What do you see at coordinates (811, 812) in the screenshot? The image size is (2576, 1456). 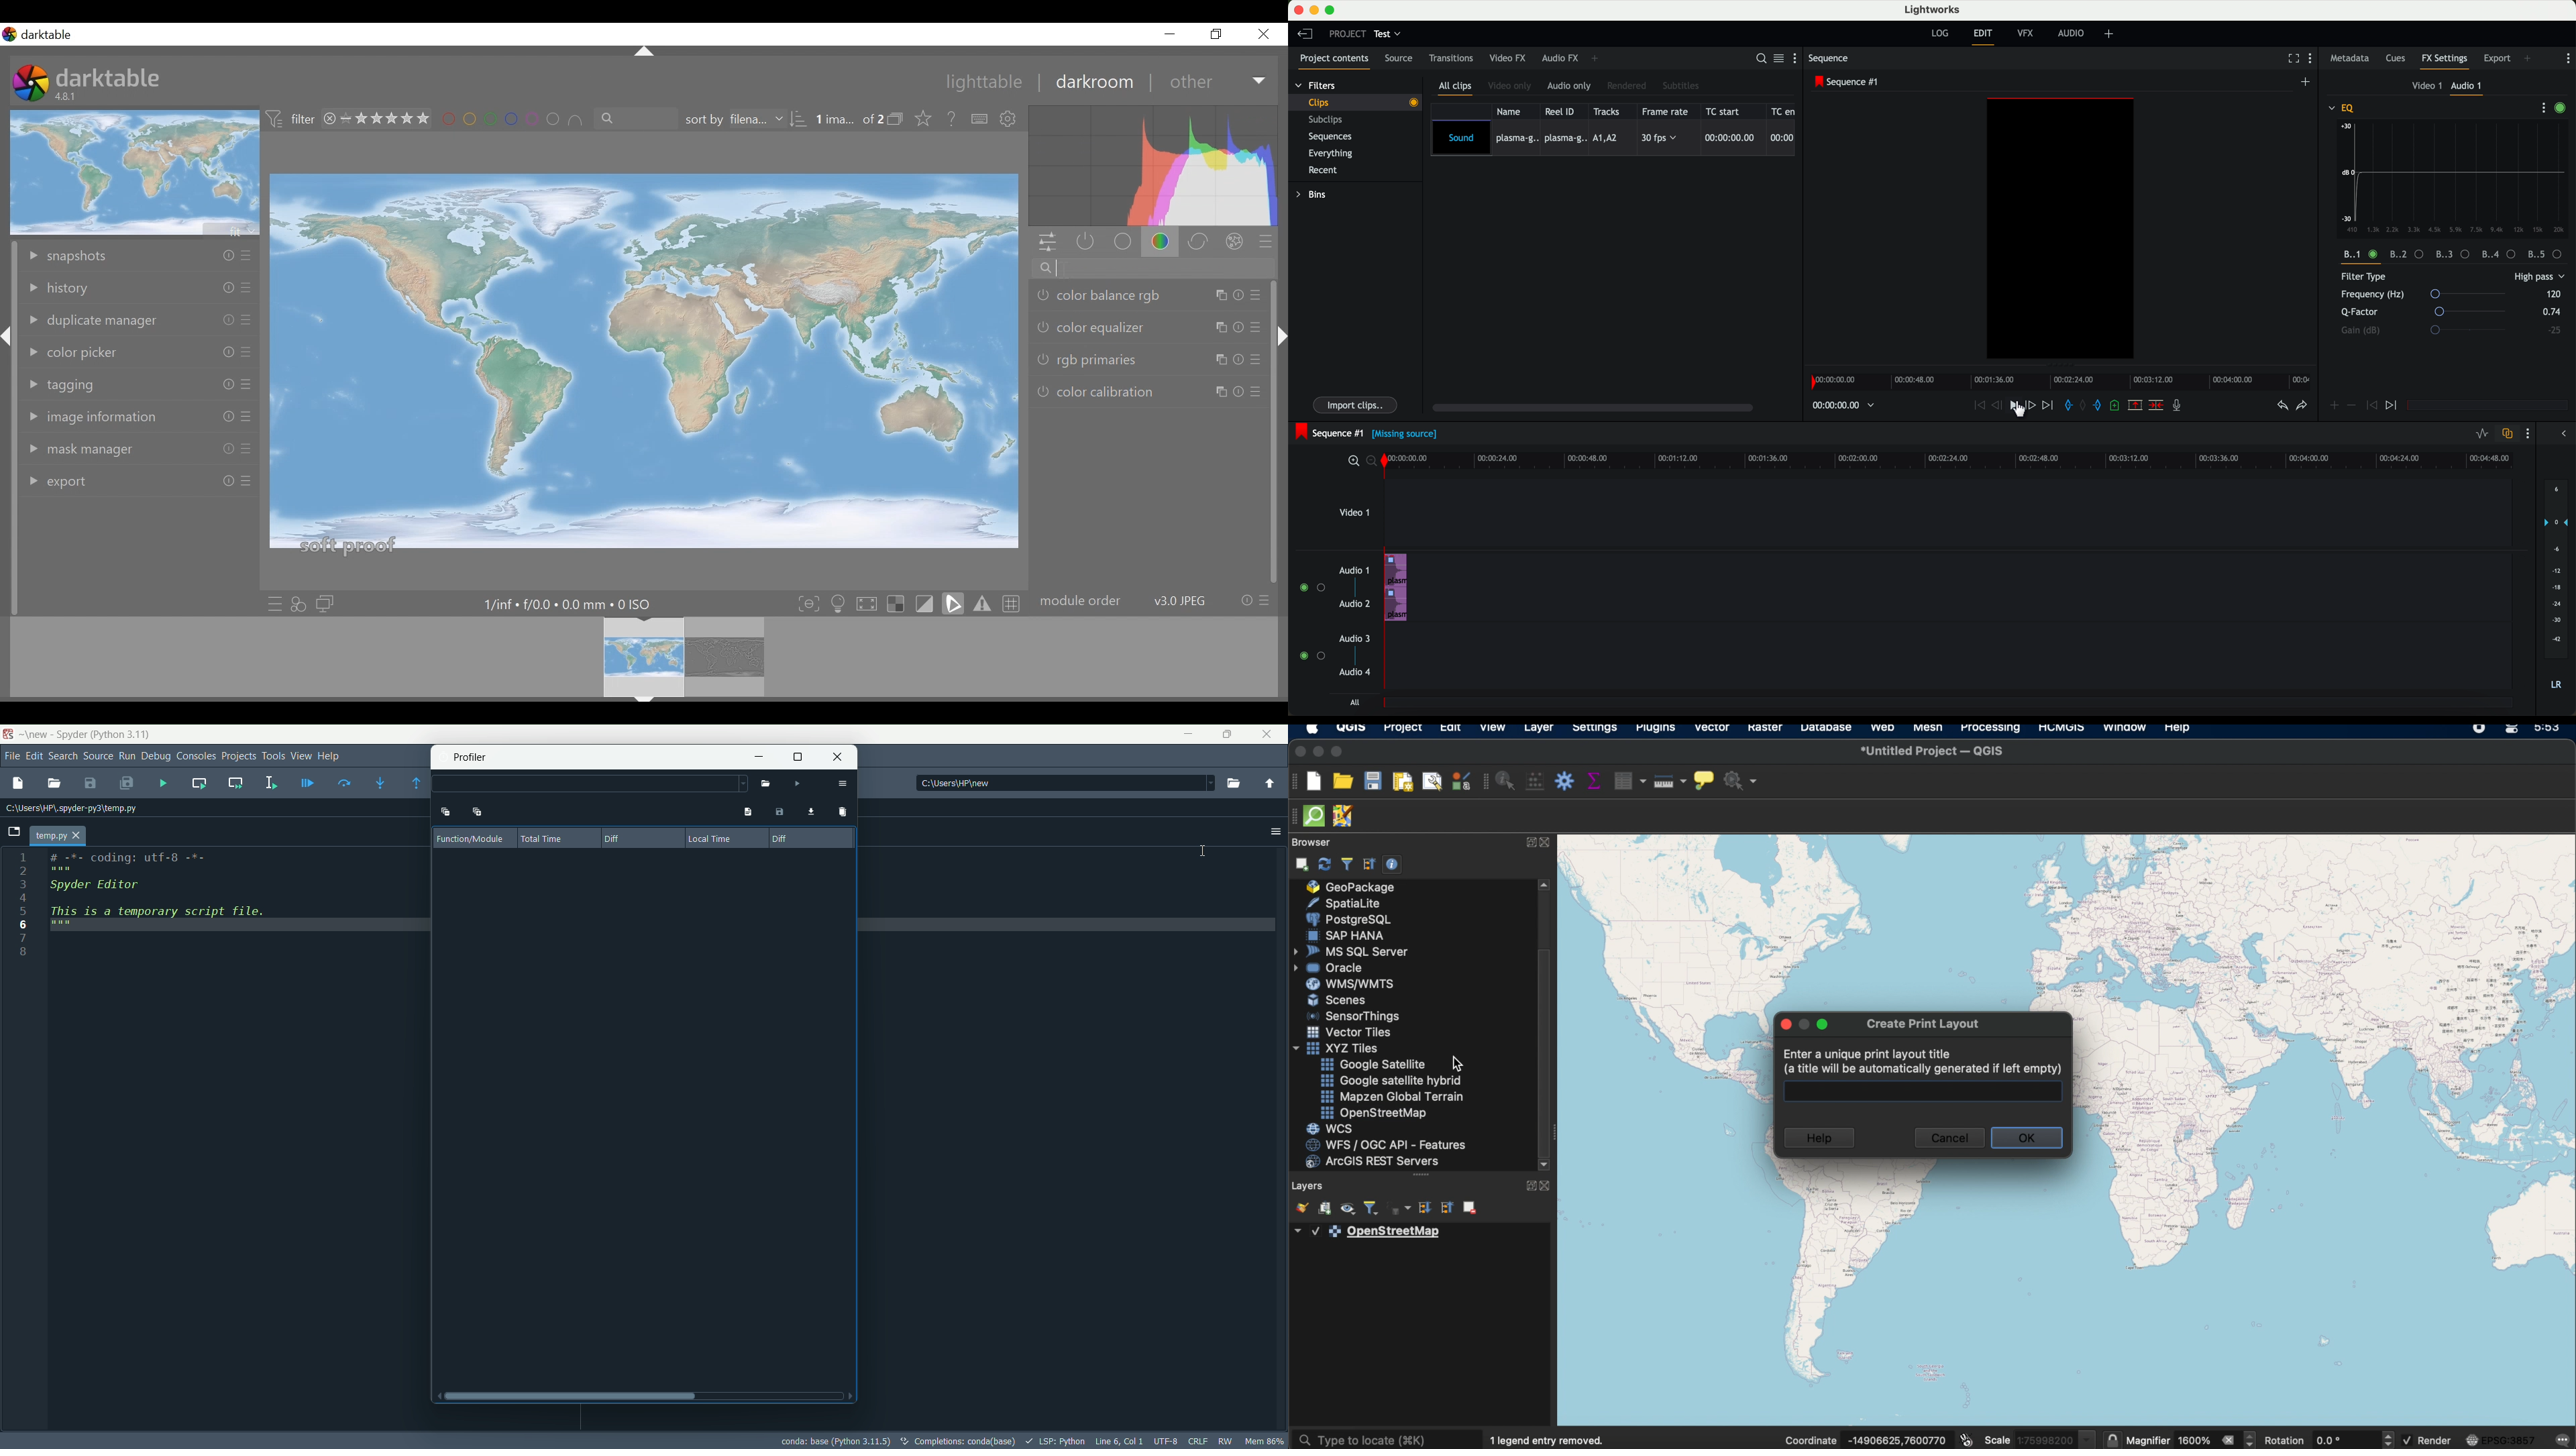 I see `load profiling data for comparison` at bounding box center [811, 812].